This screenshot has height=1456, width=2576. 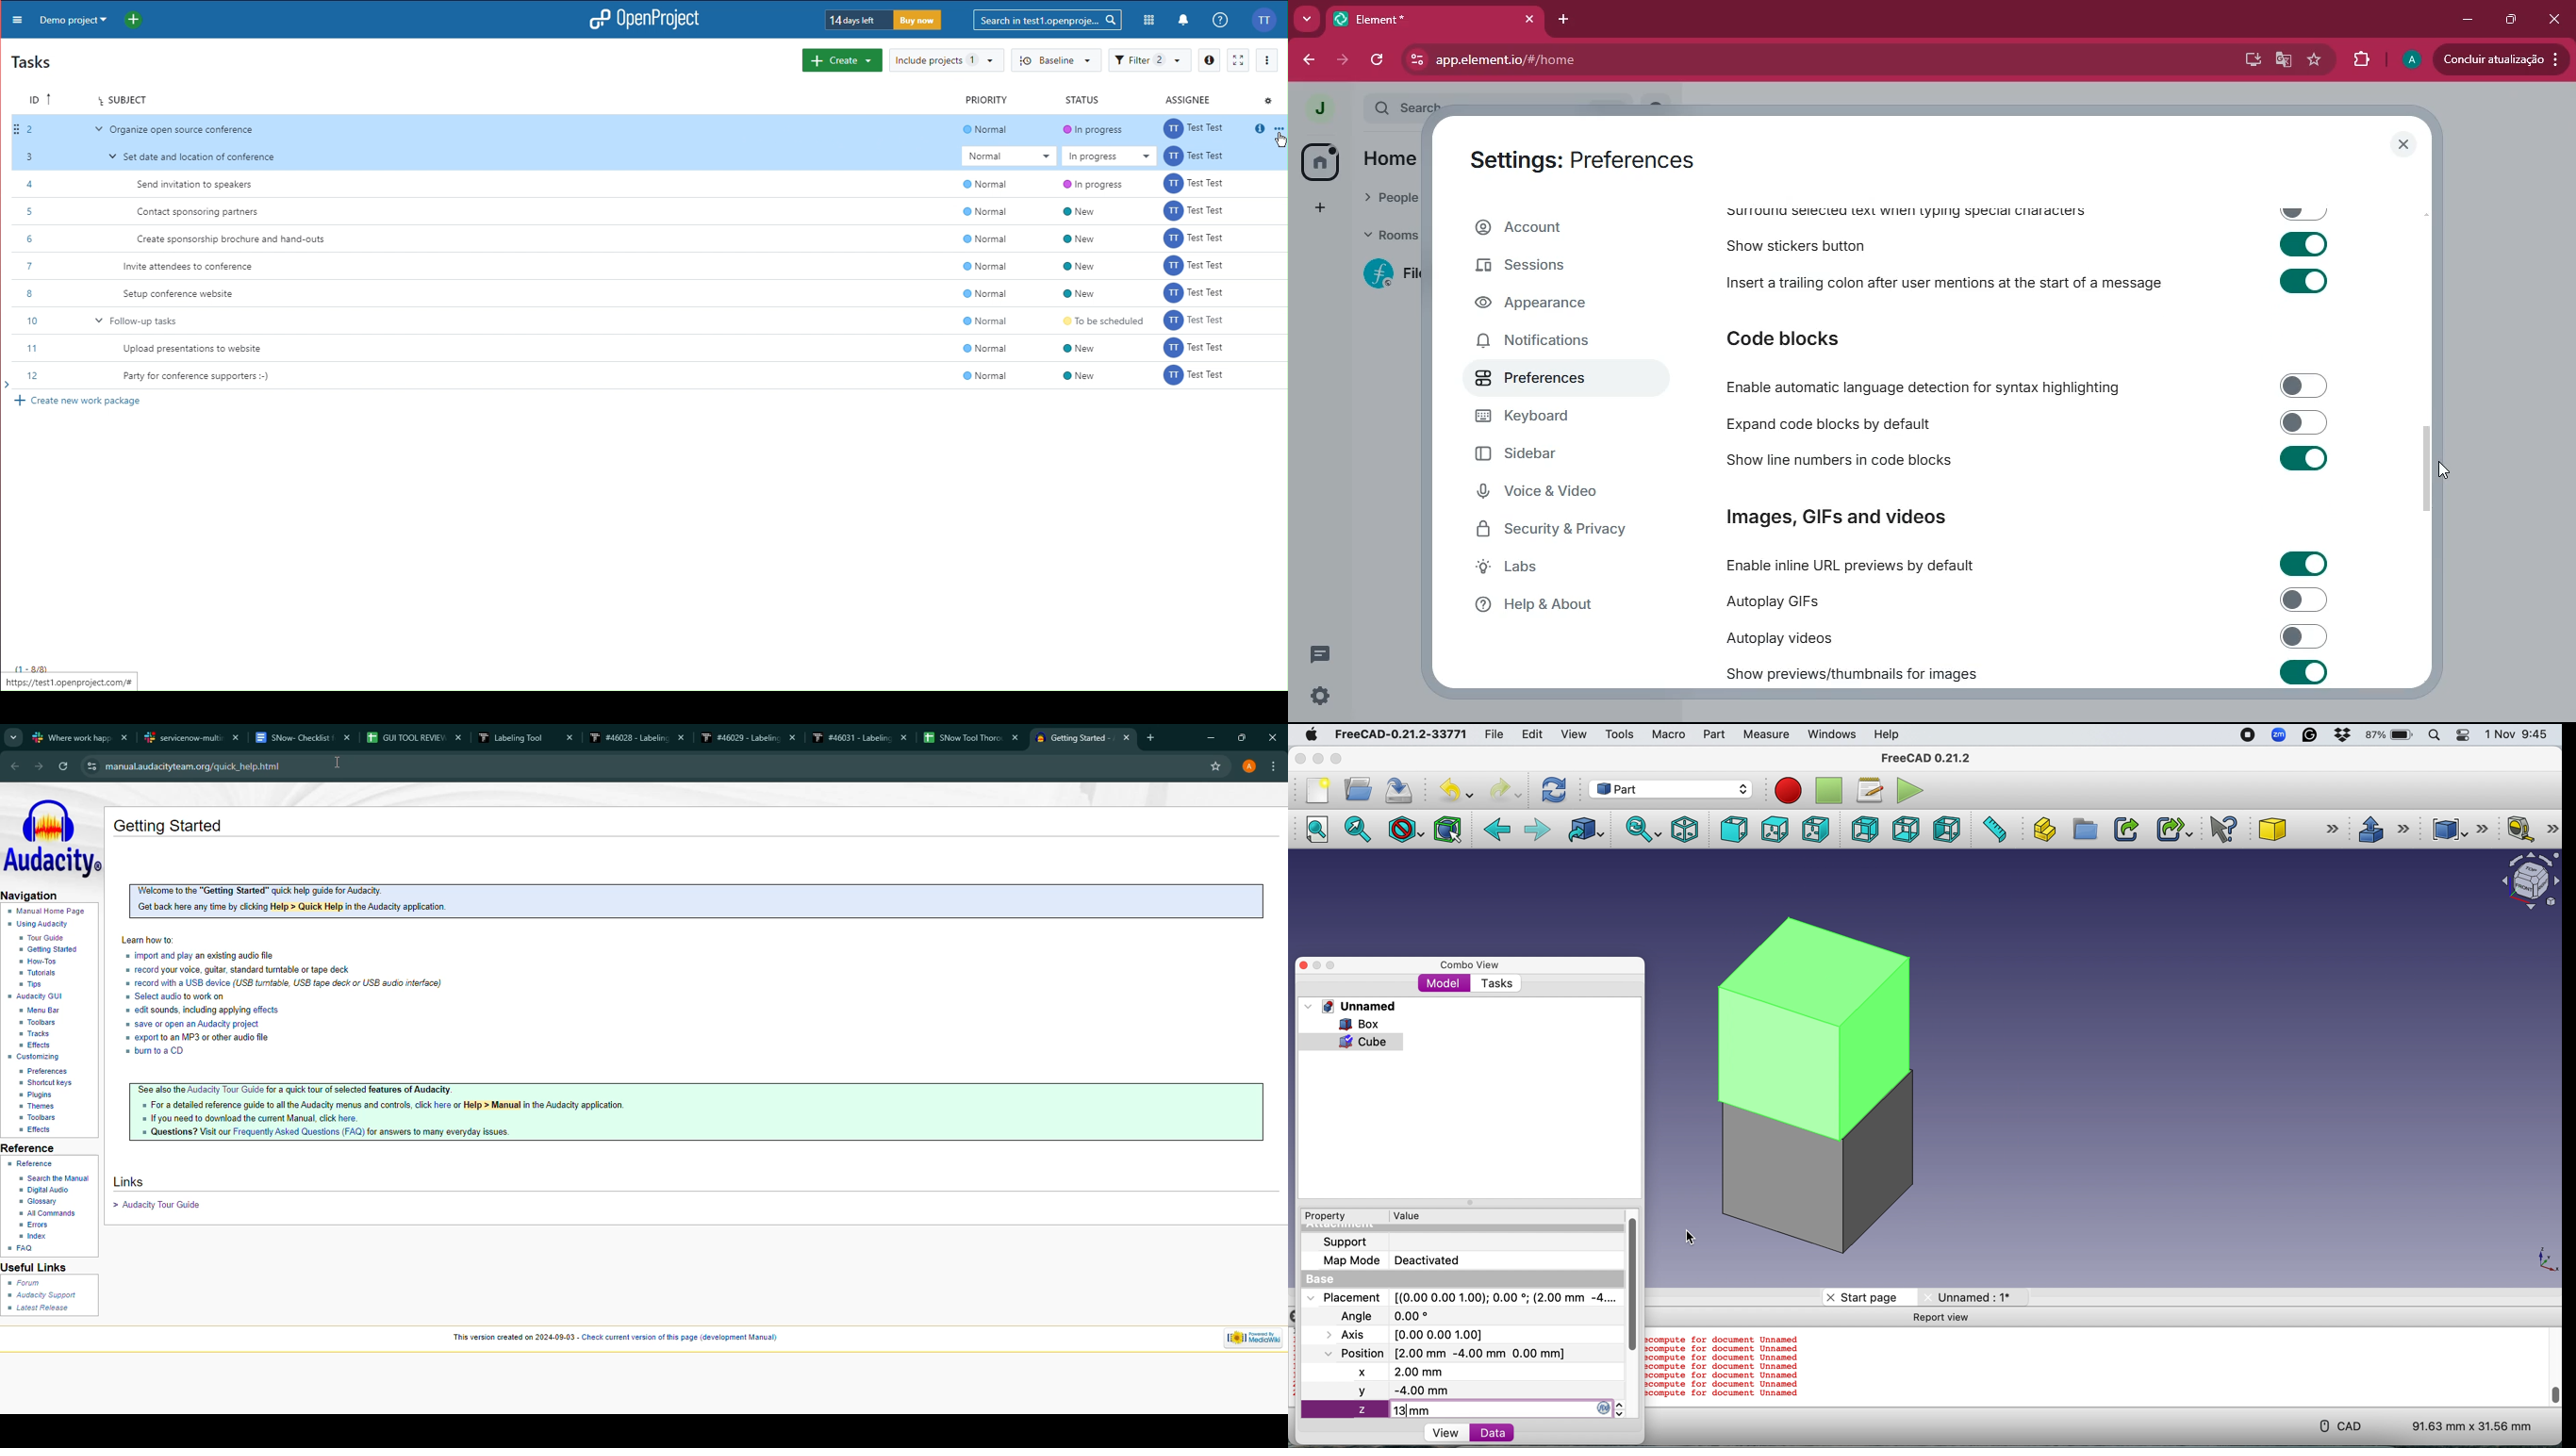 I want to click on Right, so click(x=1815, y=831).